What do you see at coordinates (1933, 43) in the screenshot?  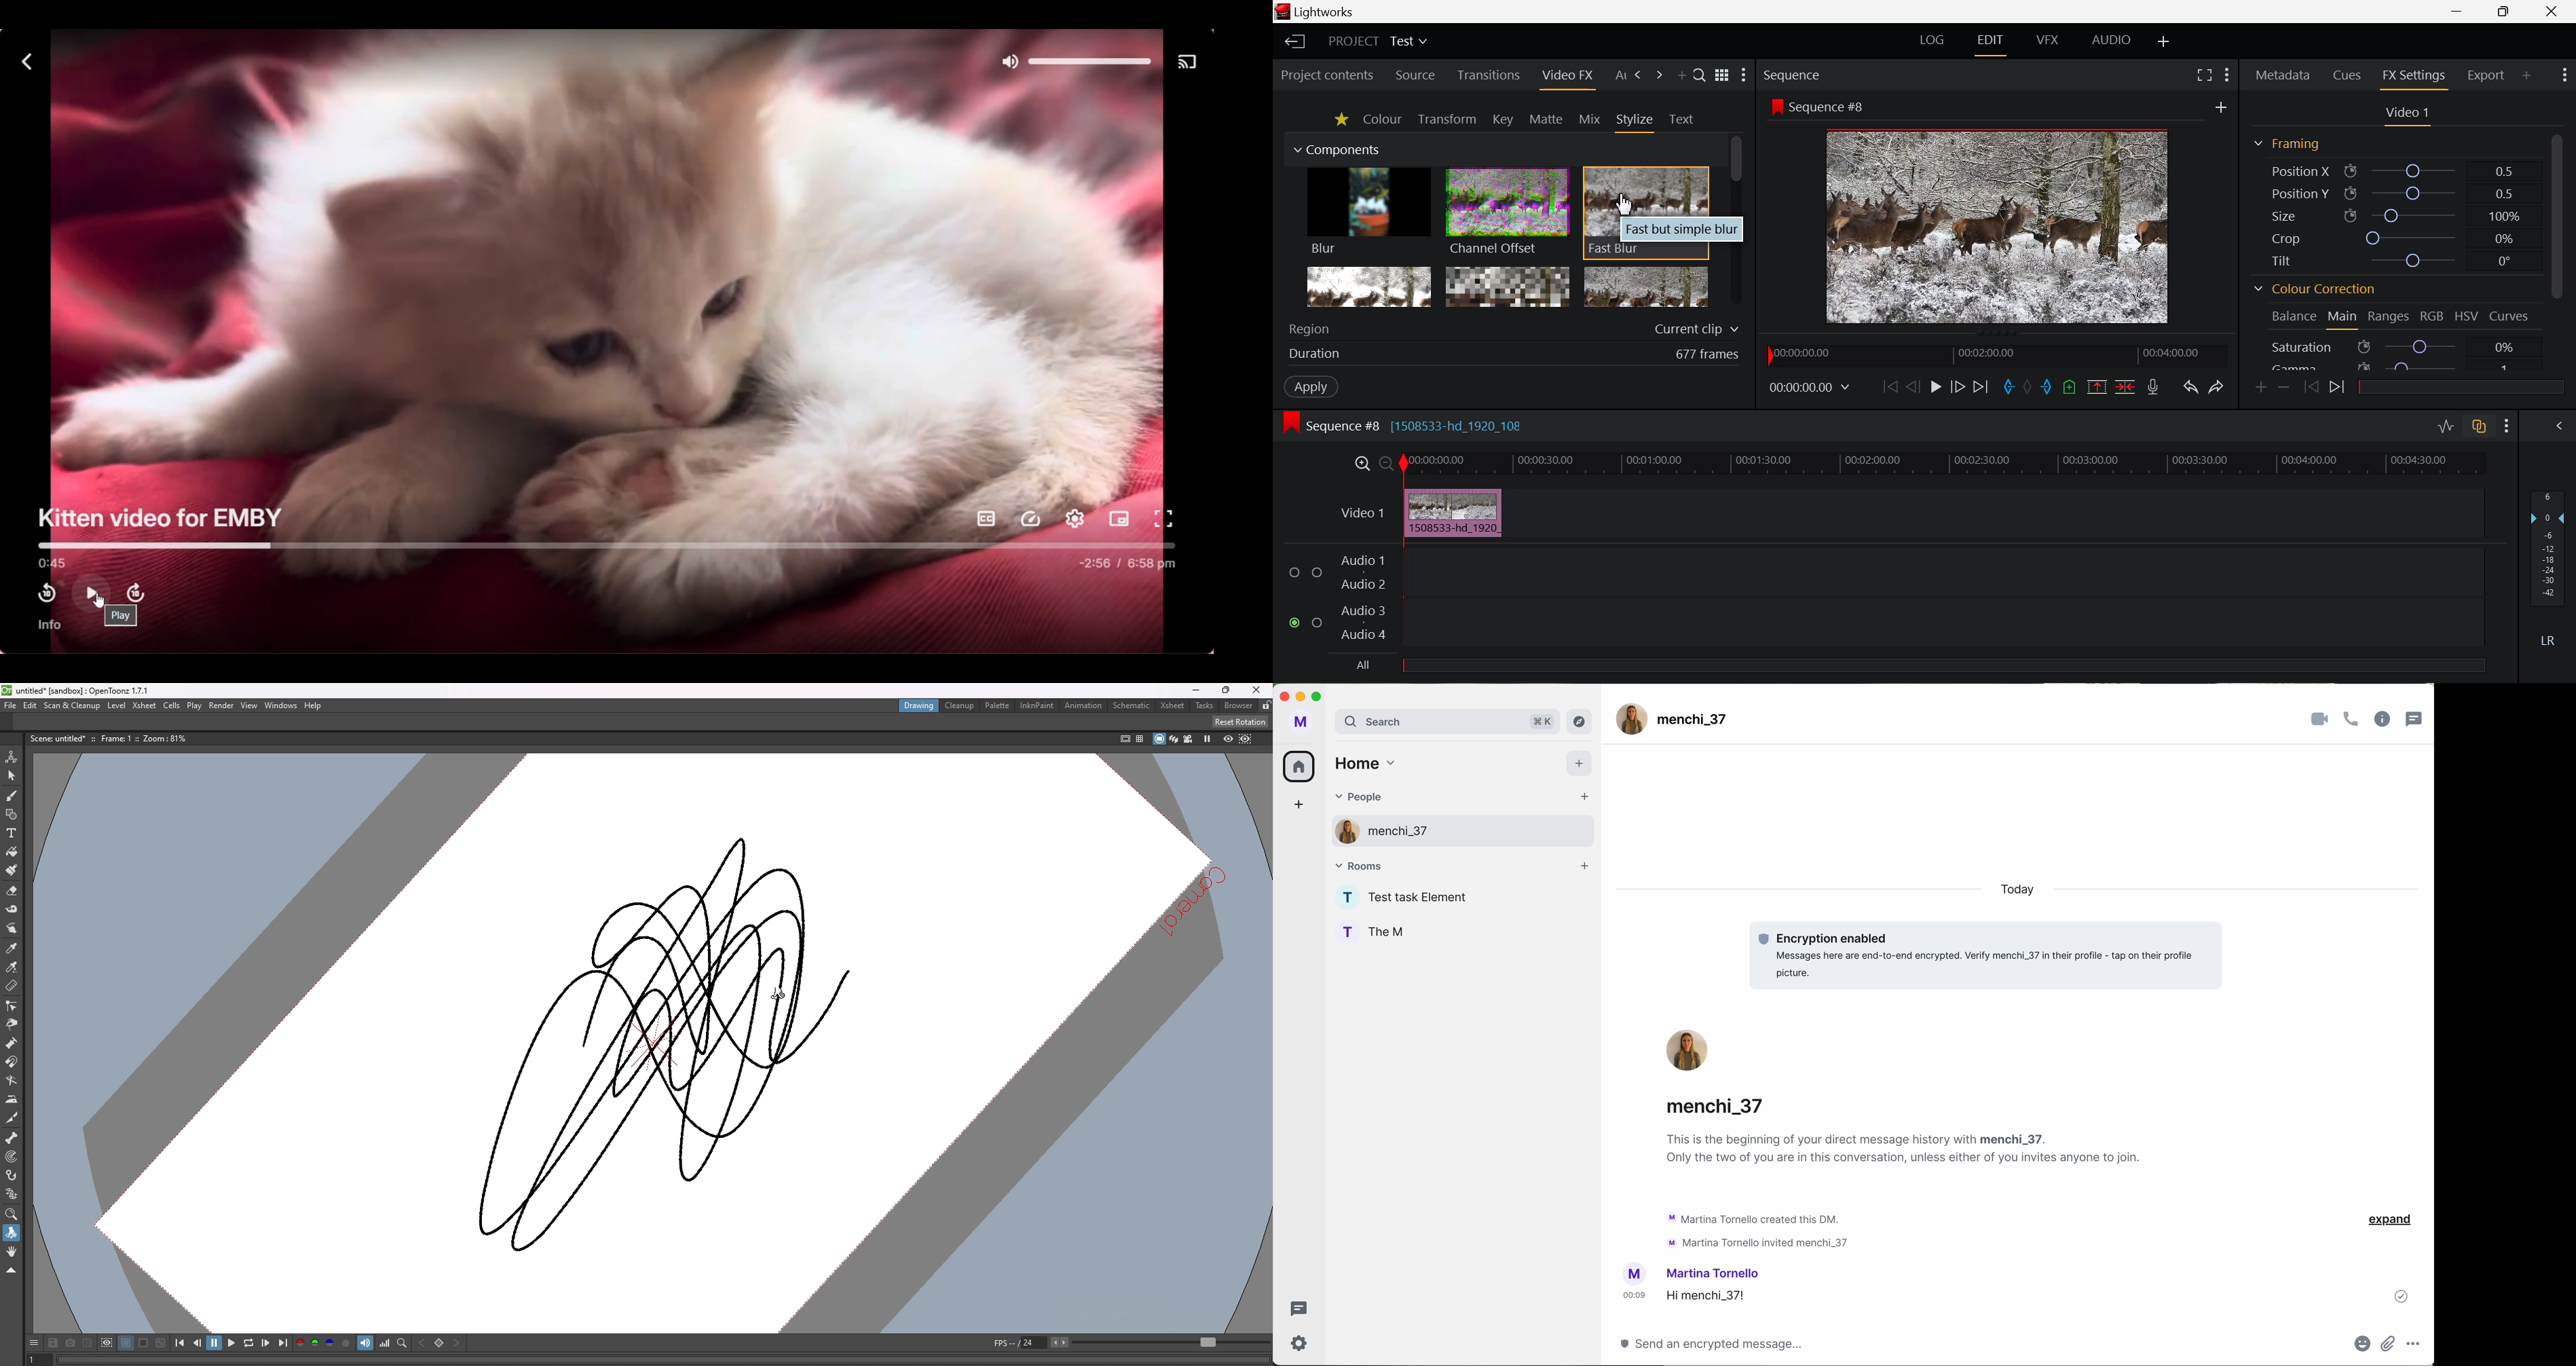 I see `LOG Layout` at bounding box center [1933, 43].